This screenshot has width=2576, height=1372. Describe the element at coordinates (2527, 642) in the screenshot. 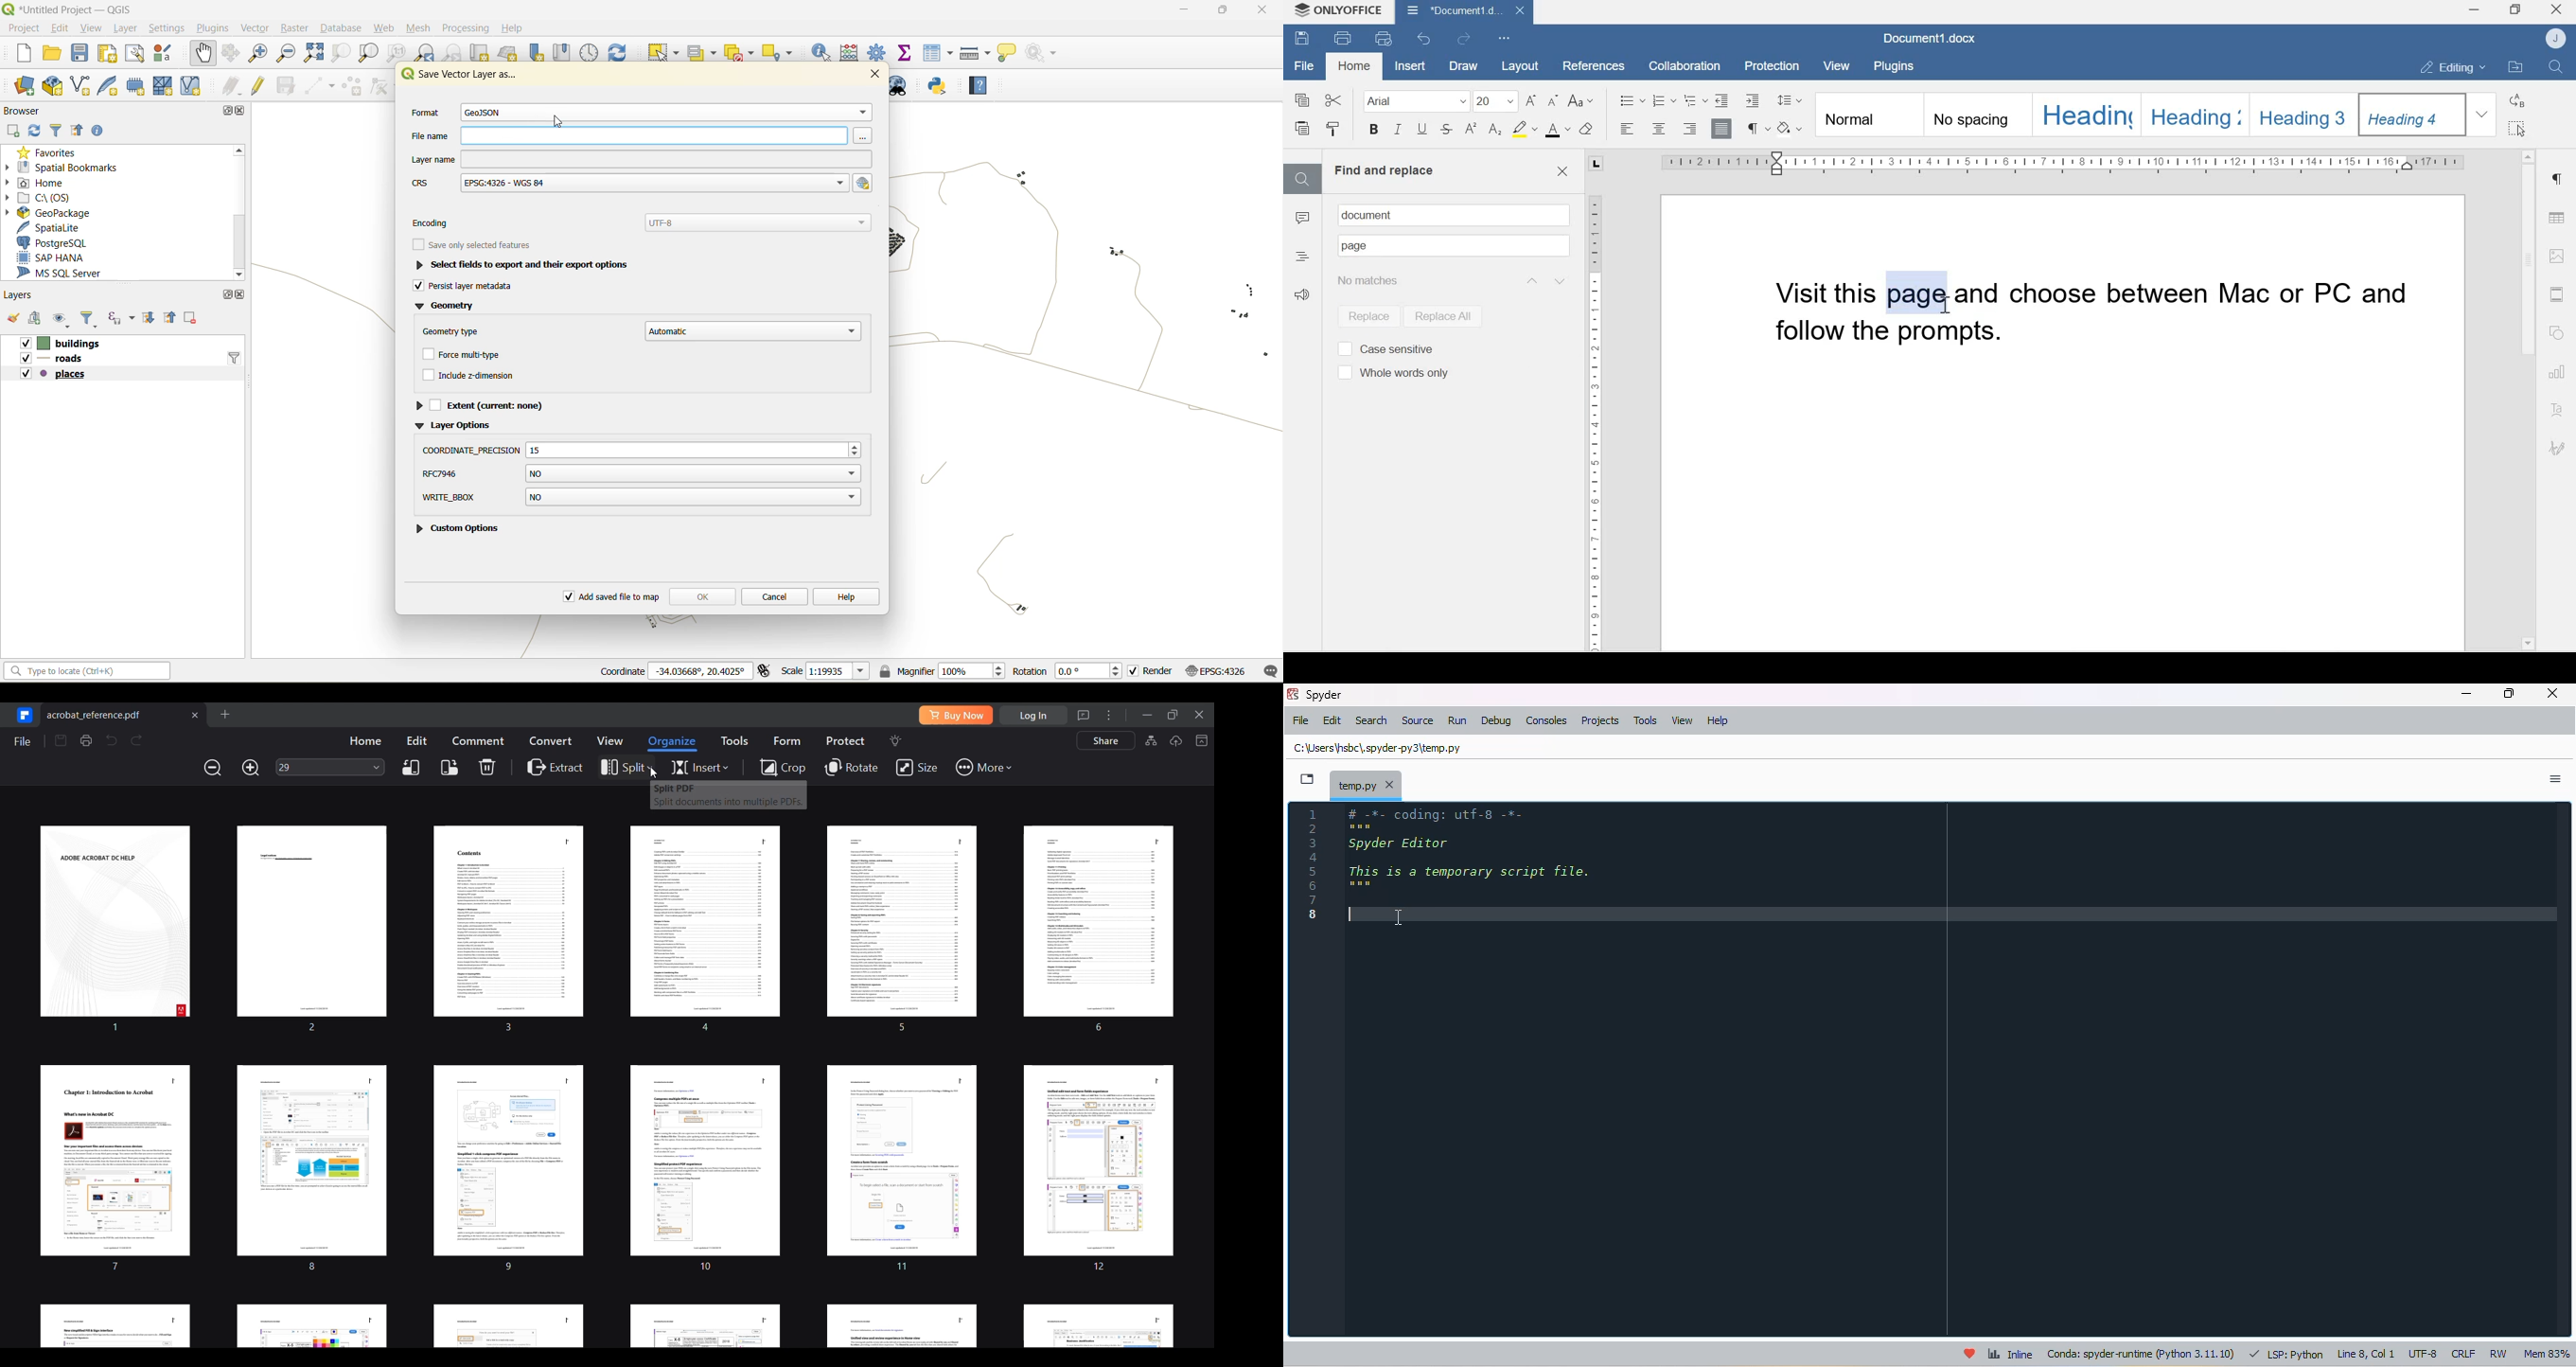

I see `Scroll down` at that location.